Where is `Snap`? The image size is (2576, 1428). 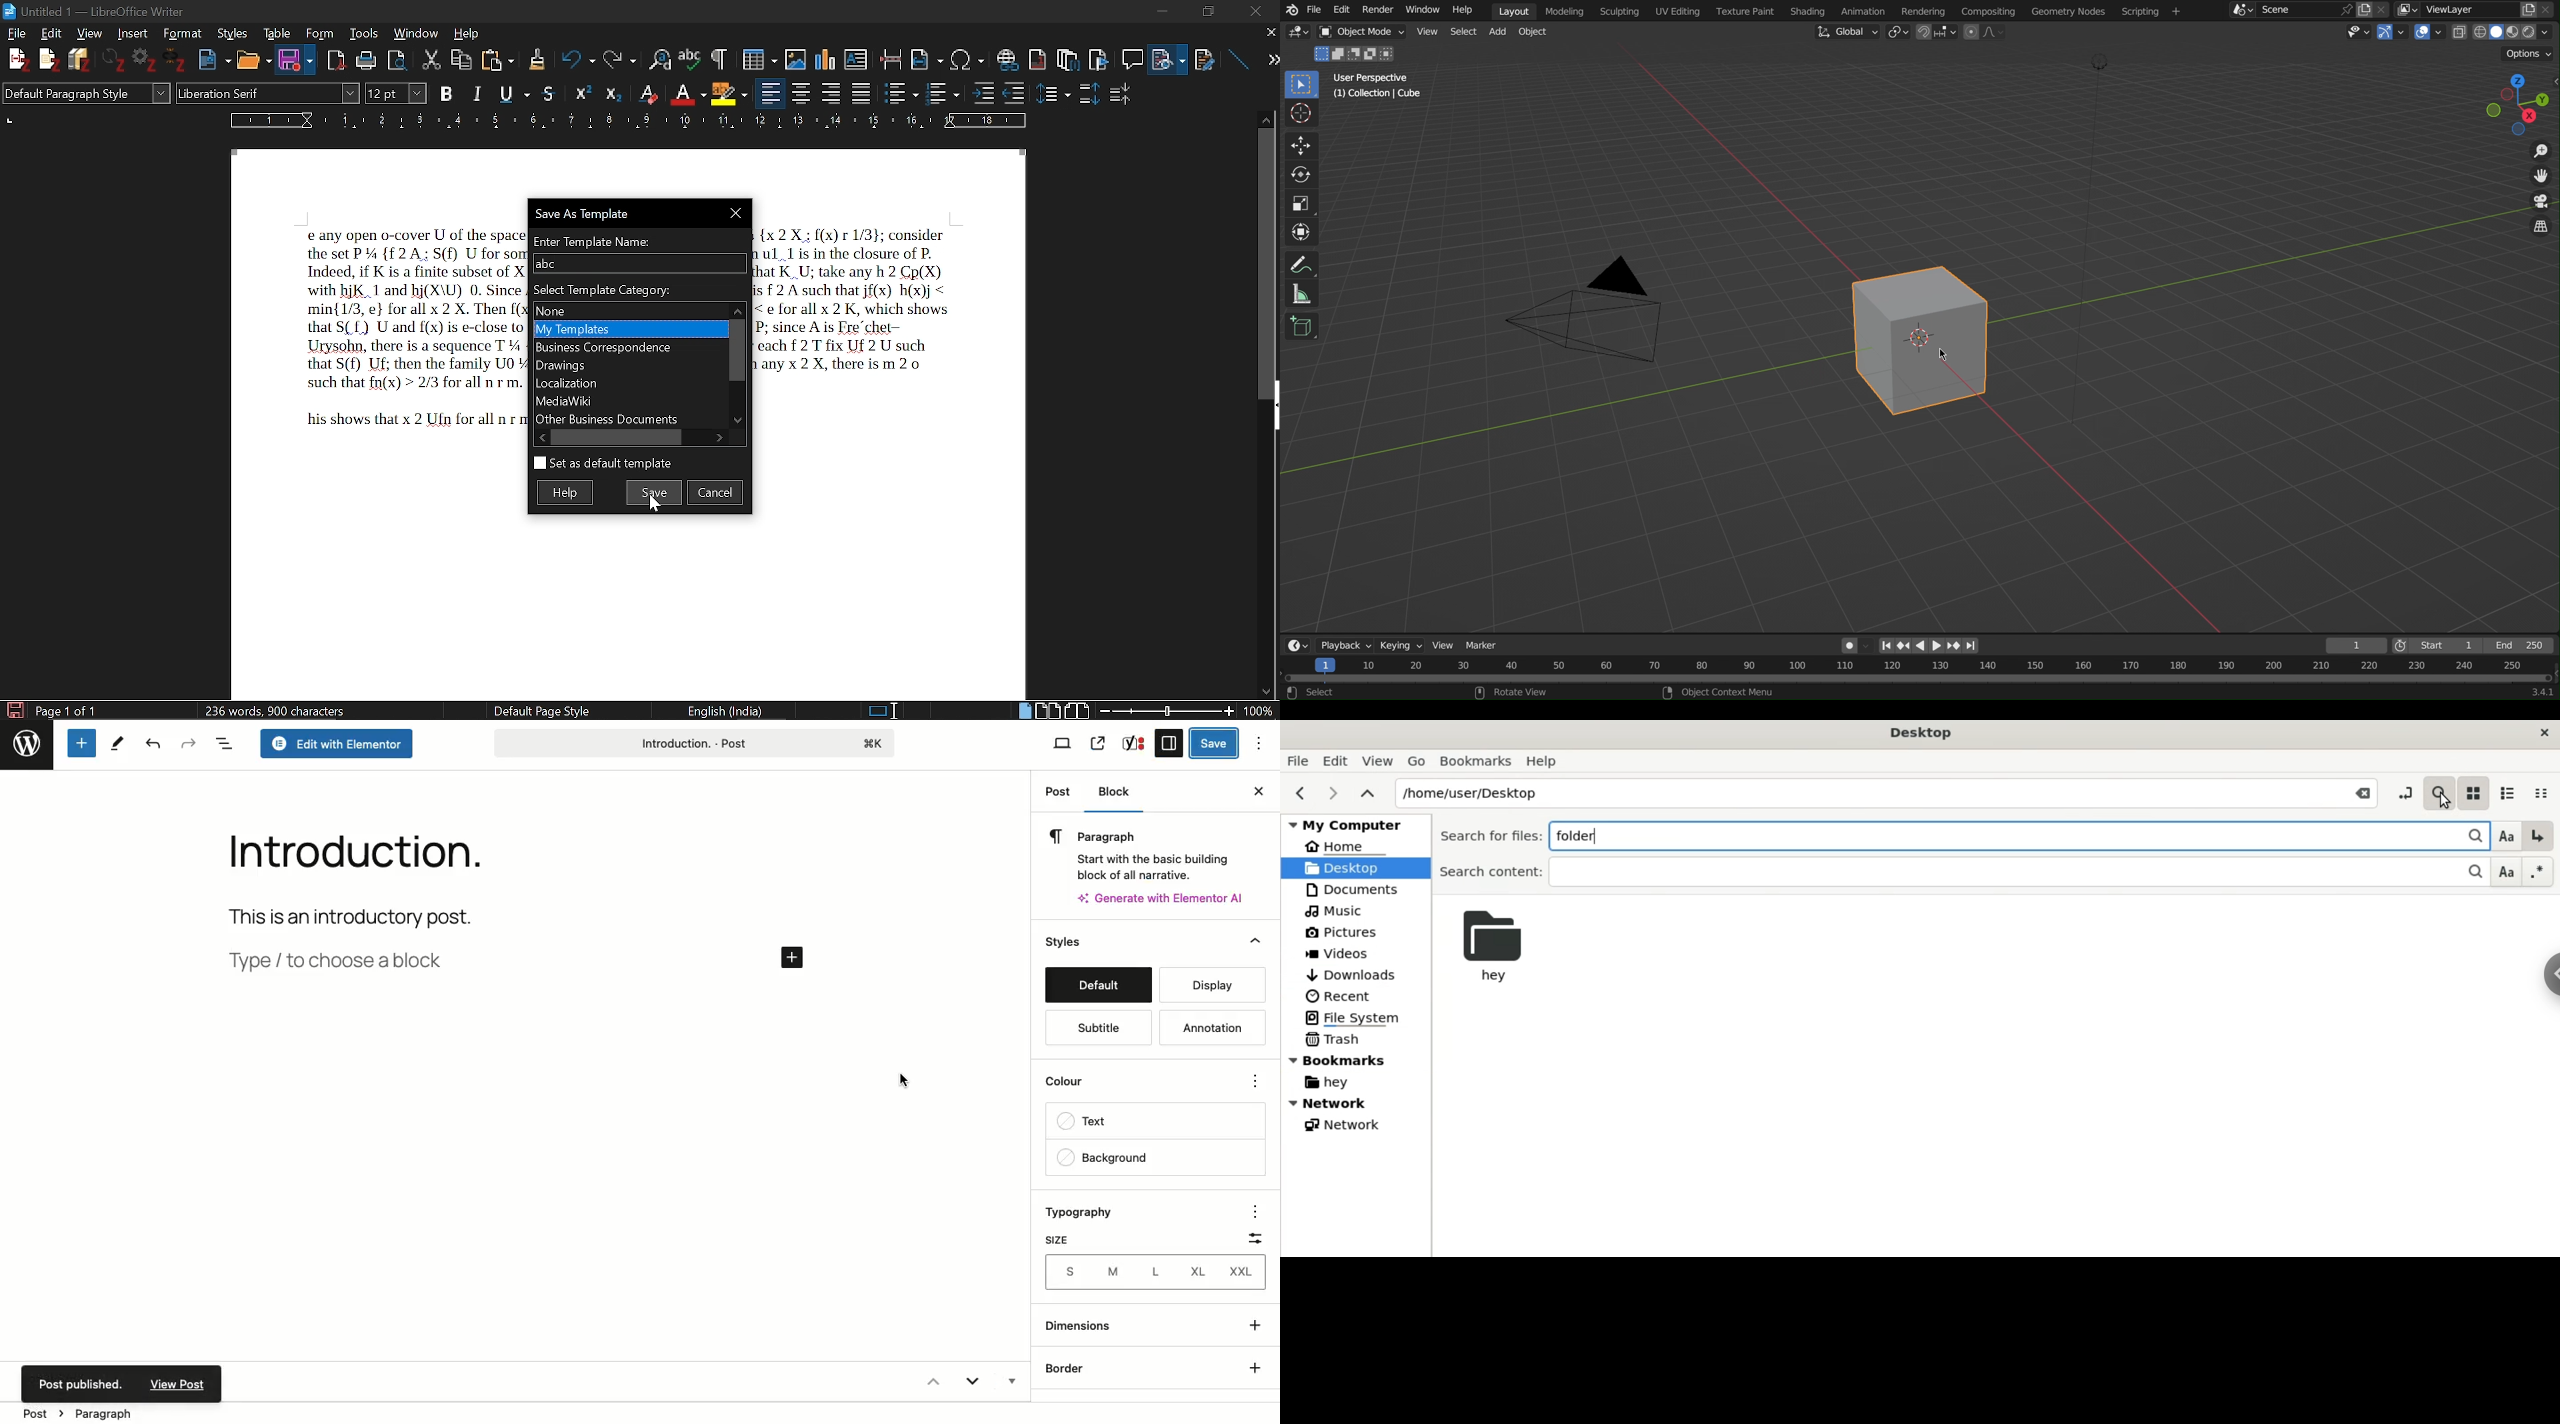
Snap is located at coordinates (1936, 33).